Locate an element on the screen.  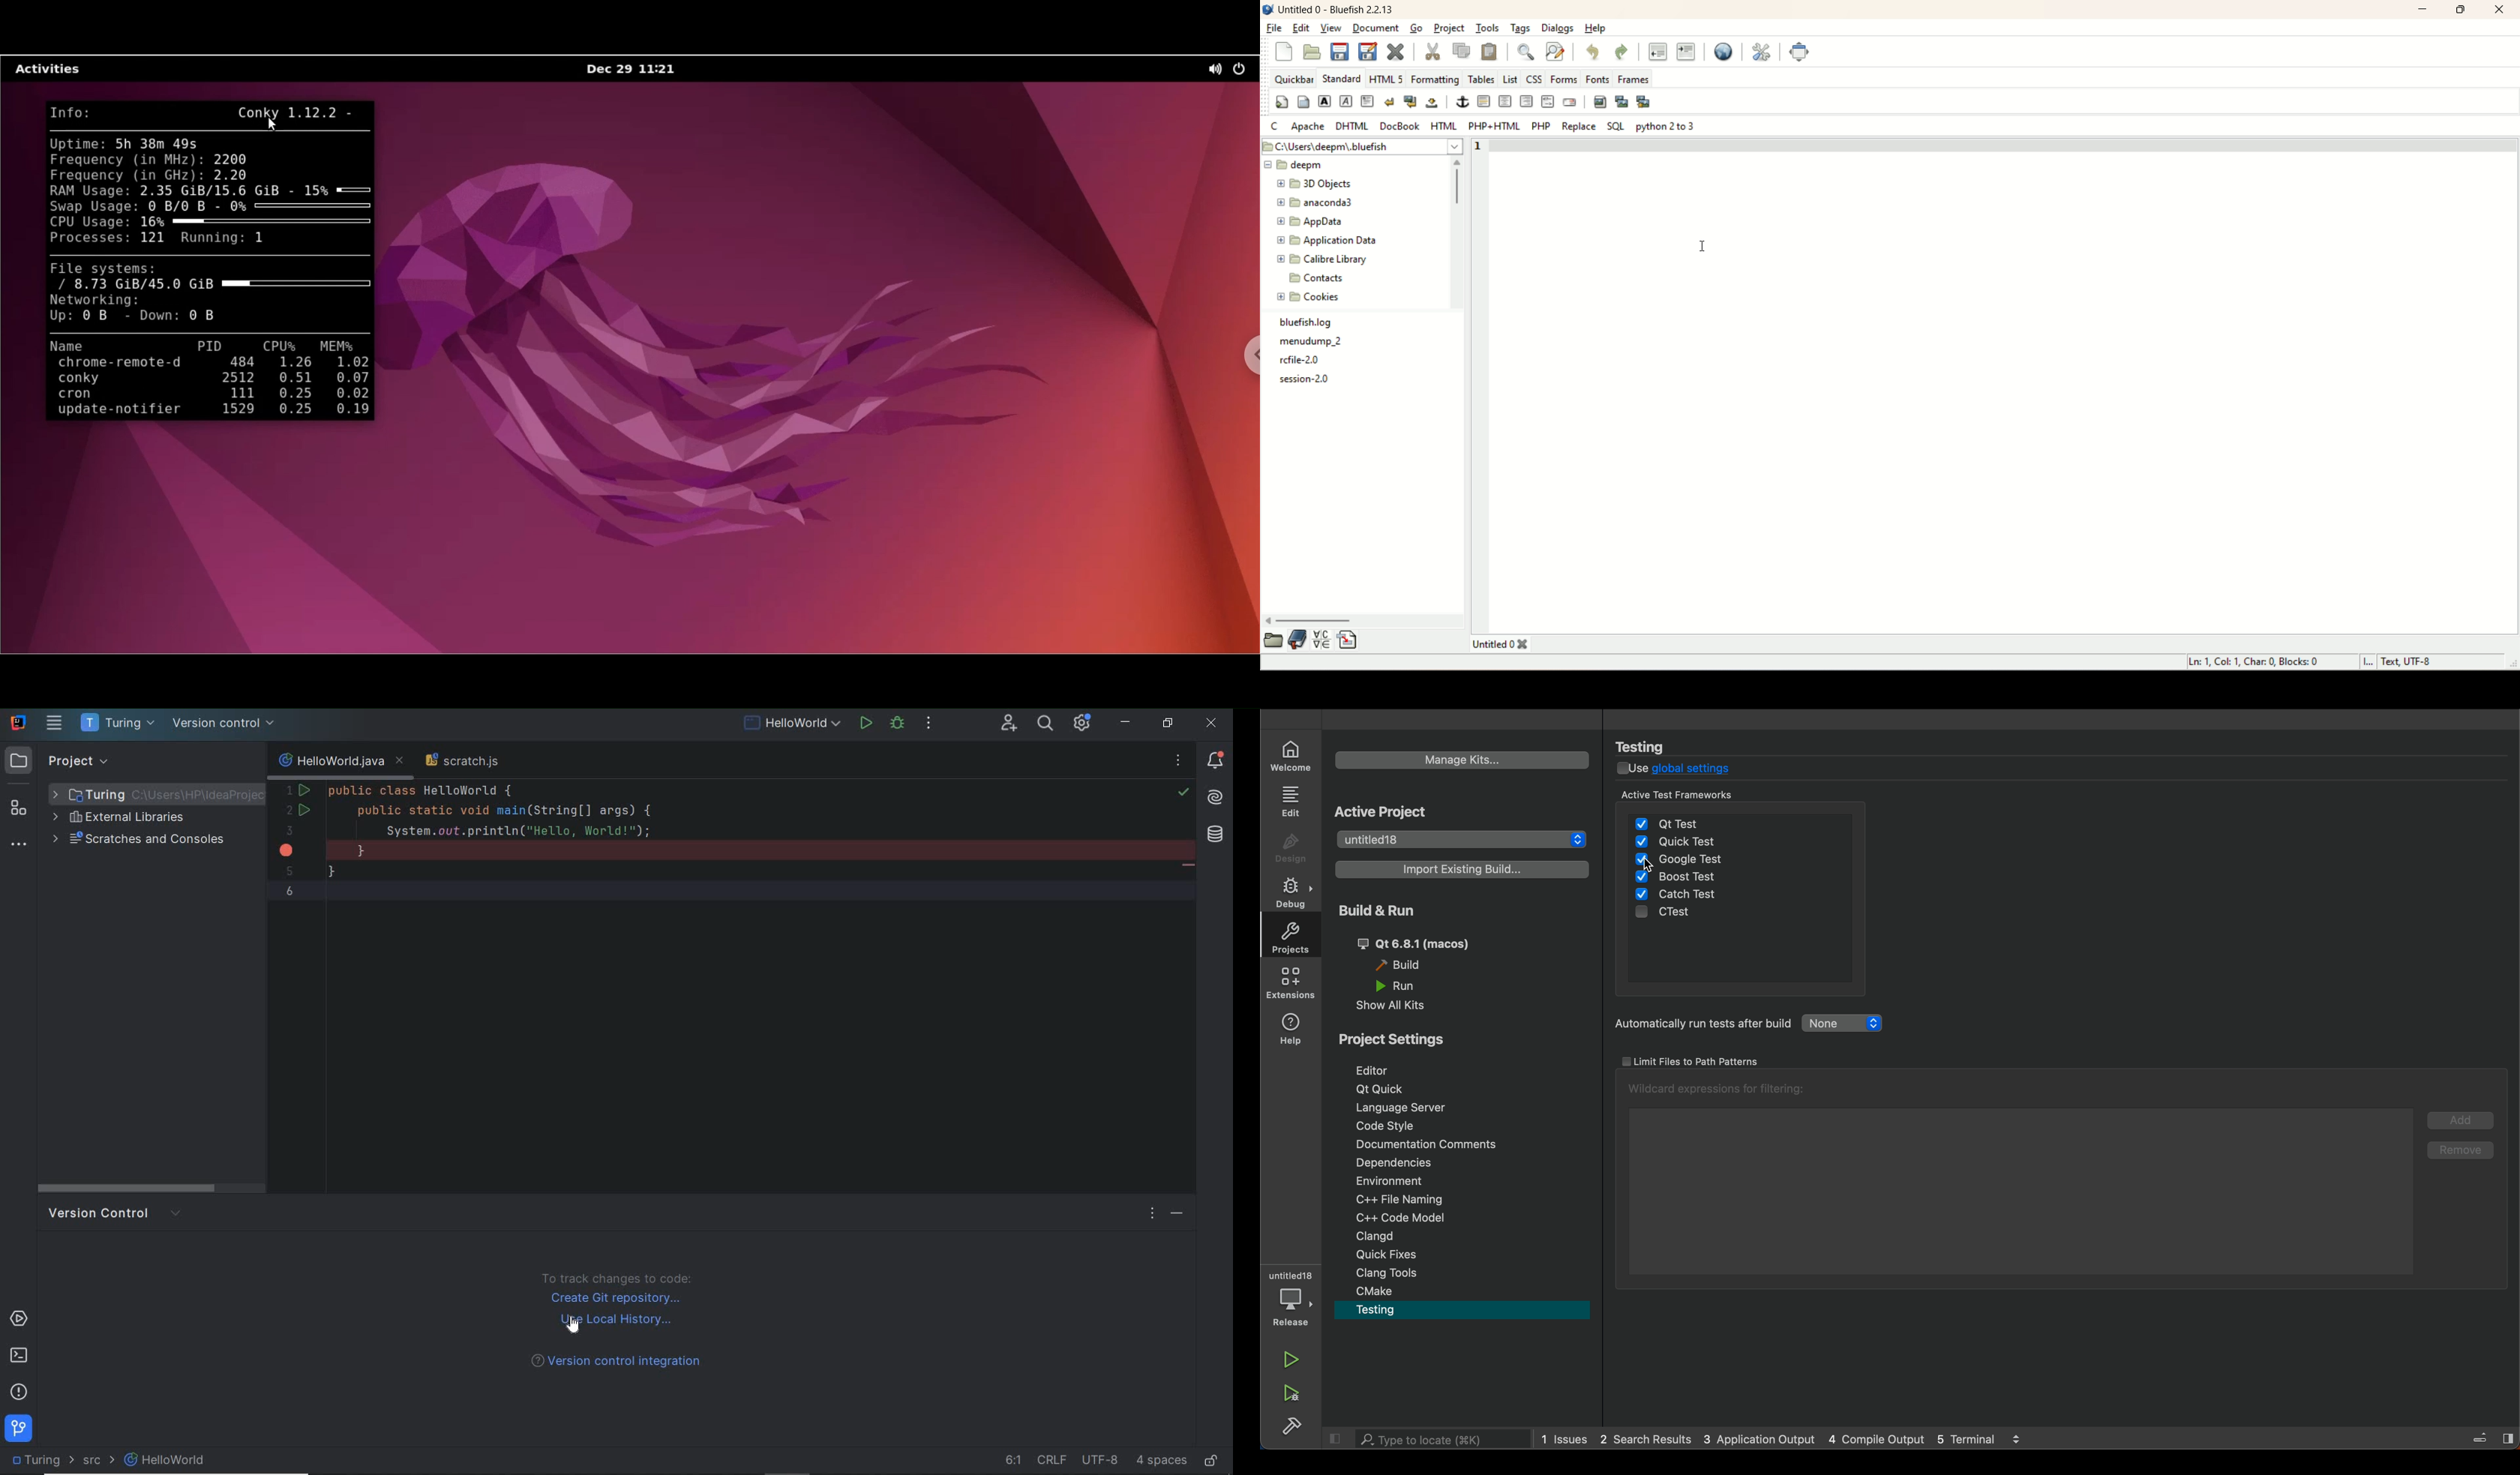
strong is located at coordinates (1325, 101).